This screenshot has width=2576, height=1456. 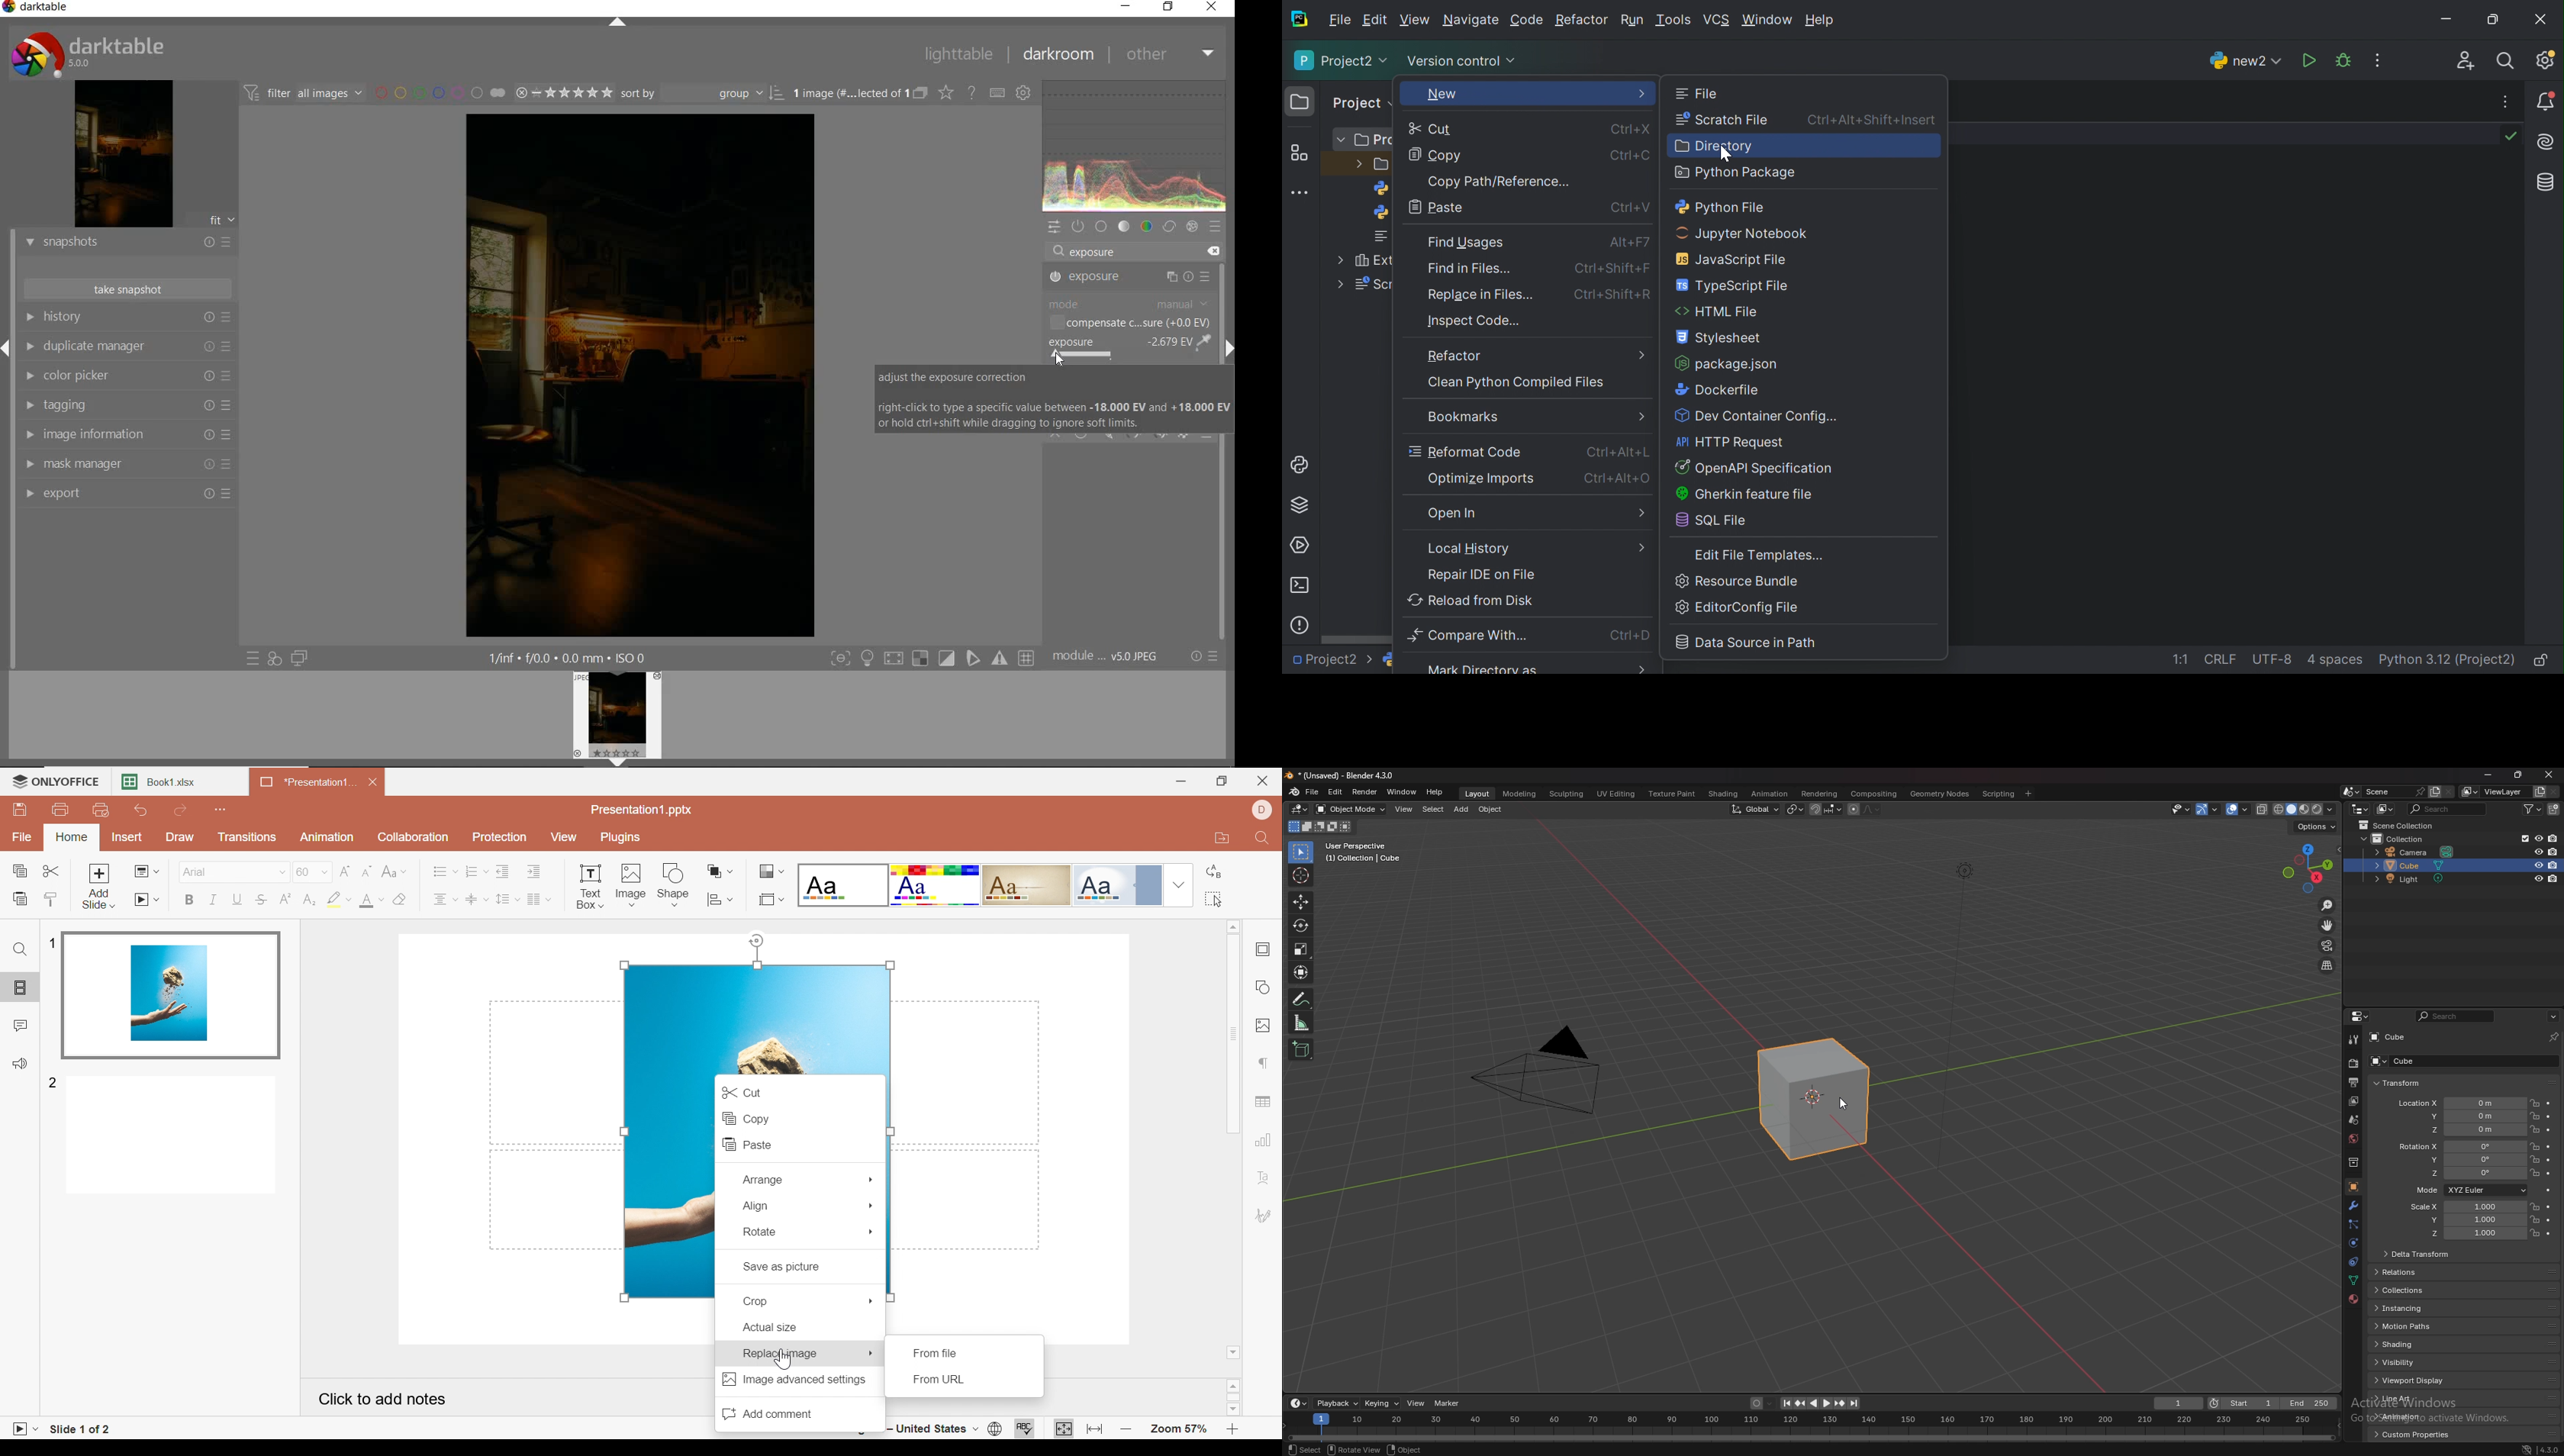 I want to click on snapping, so click(x=1825, y=809).